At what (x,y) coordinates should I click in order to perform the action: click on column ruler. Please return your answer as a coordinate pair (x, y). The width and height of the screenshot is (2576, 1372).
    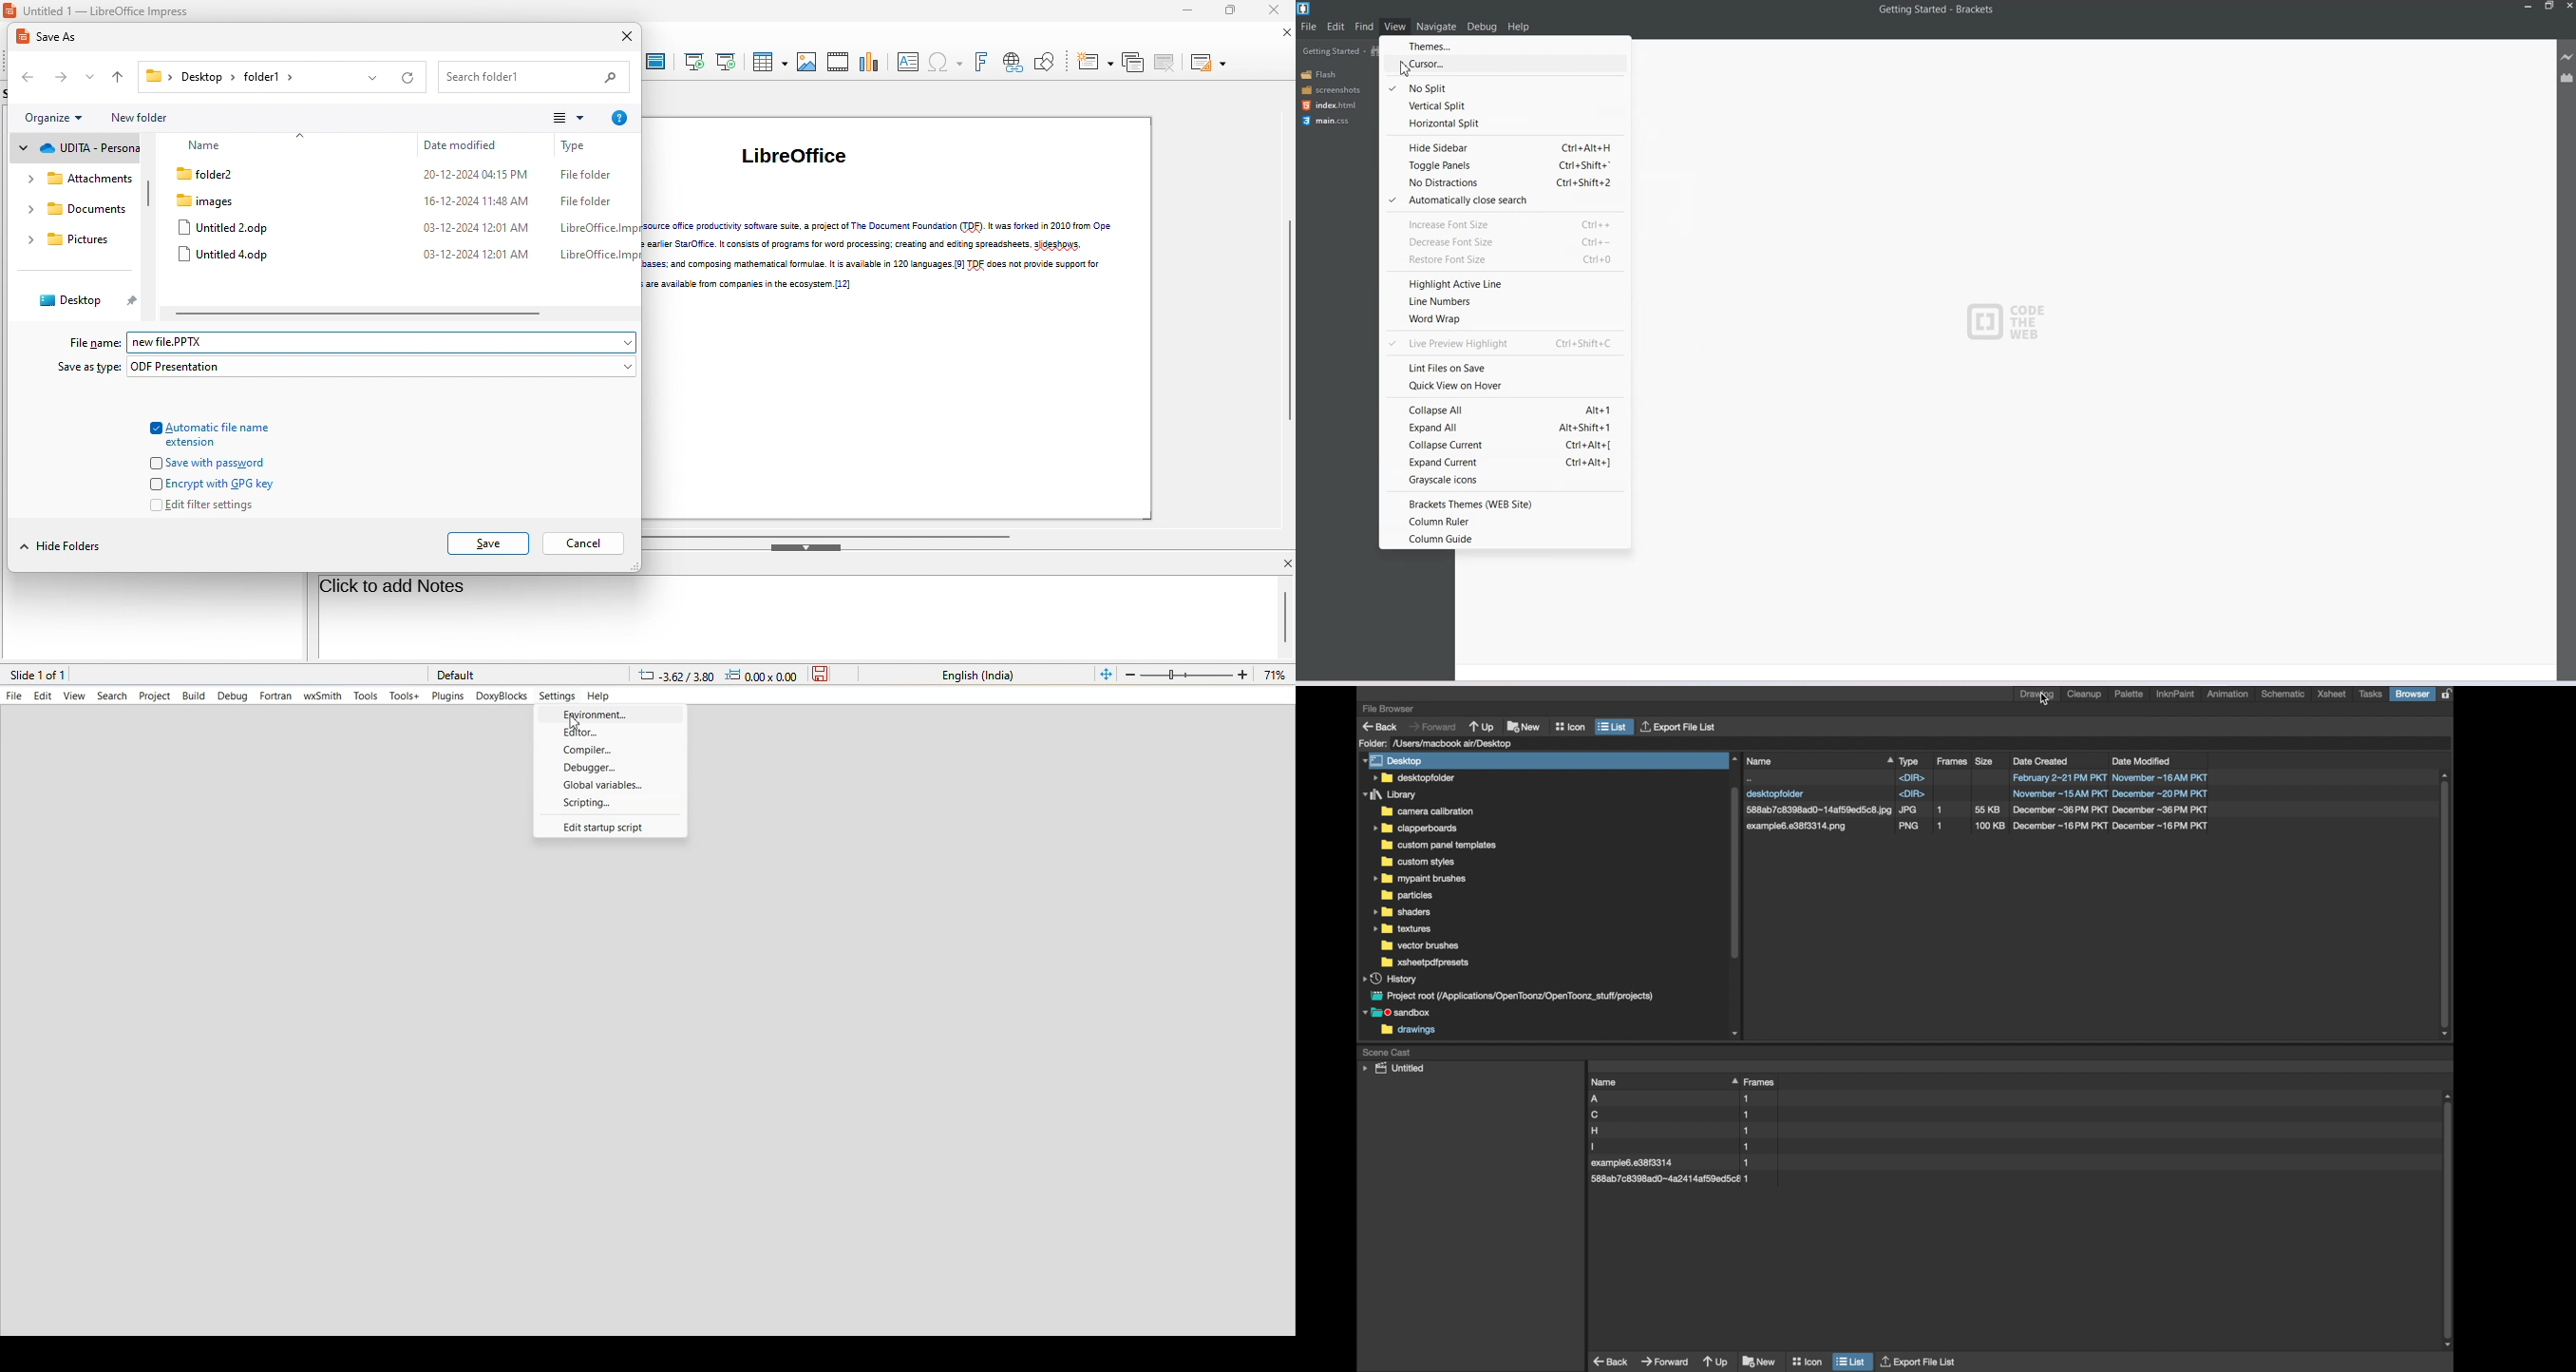
    Looking at the image, I should click on (1506, 522).